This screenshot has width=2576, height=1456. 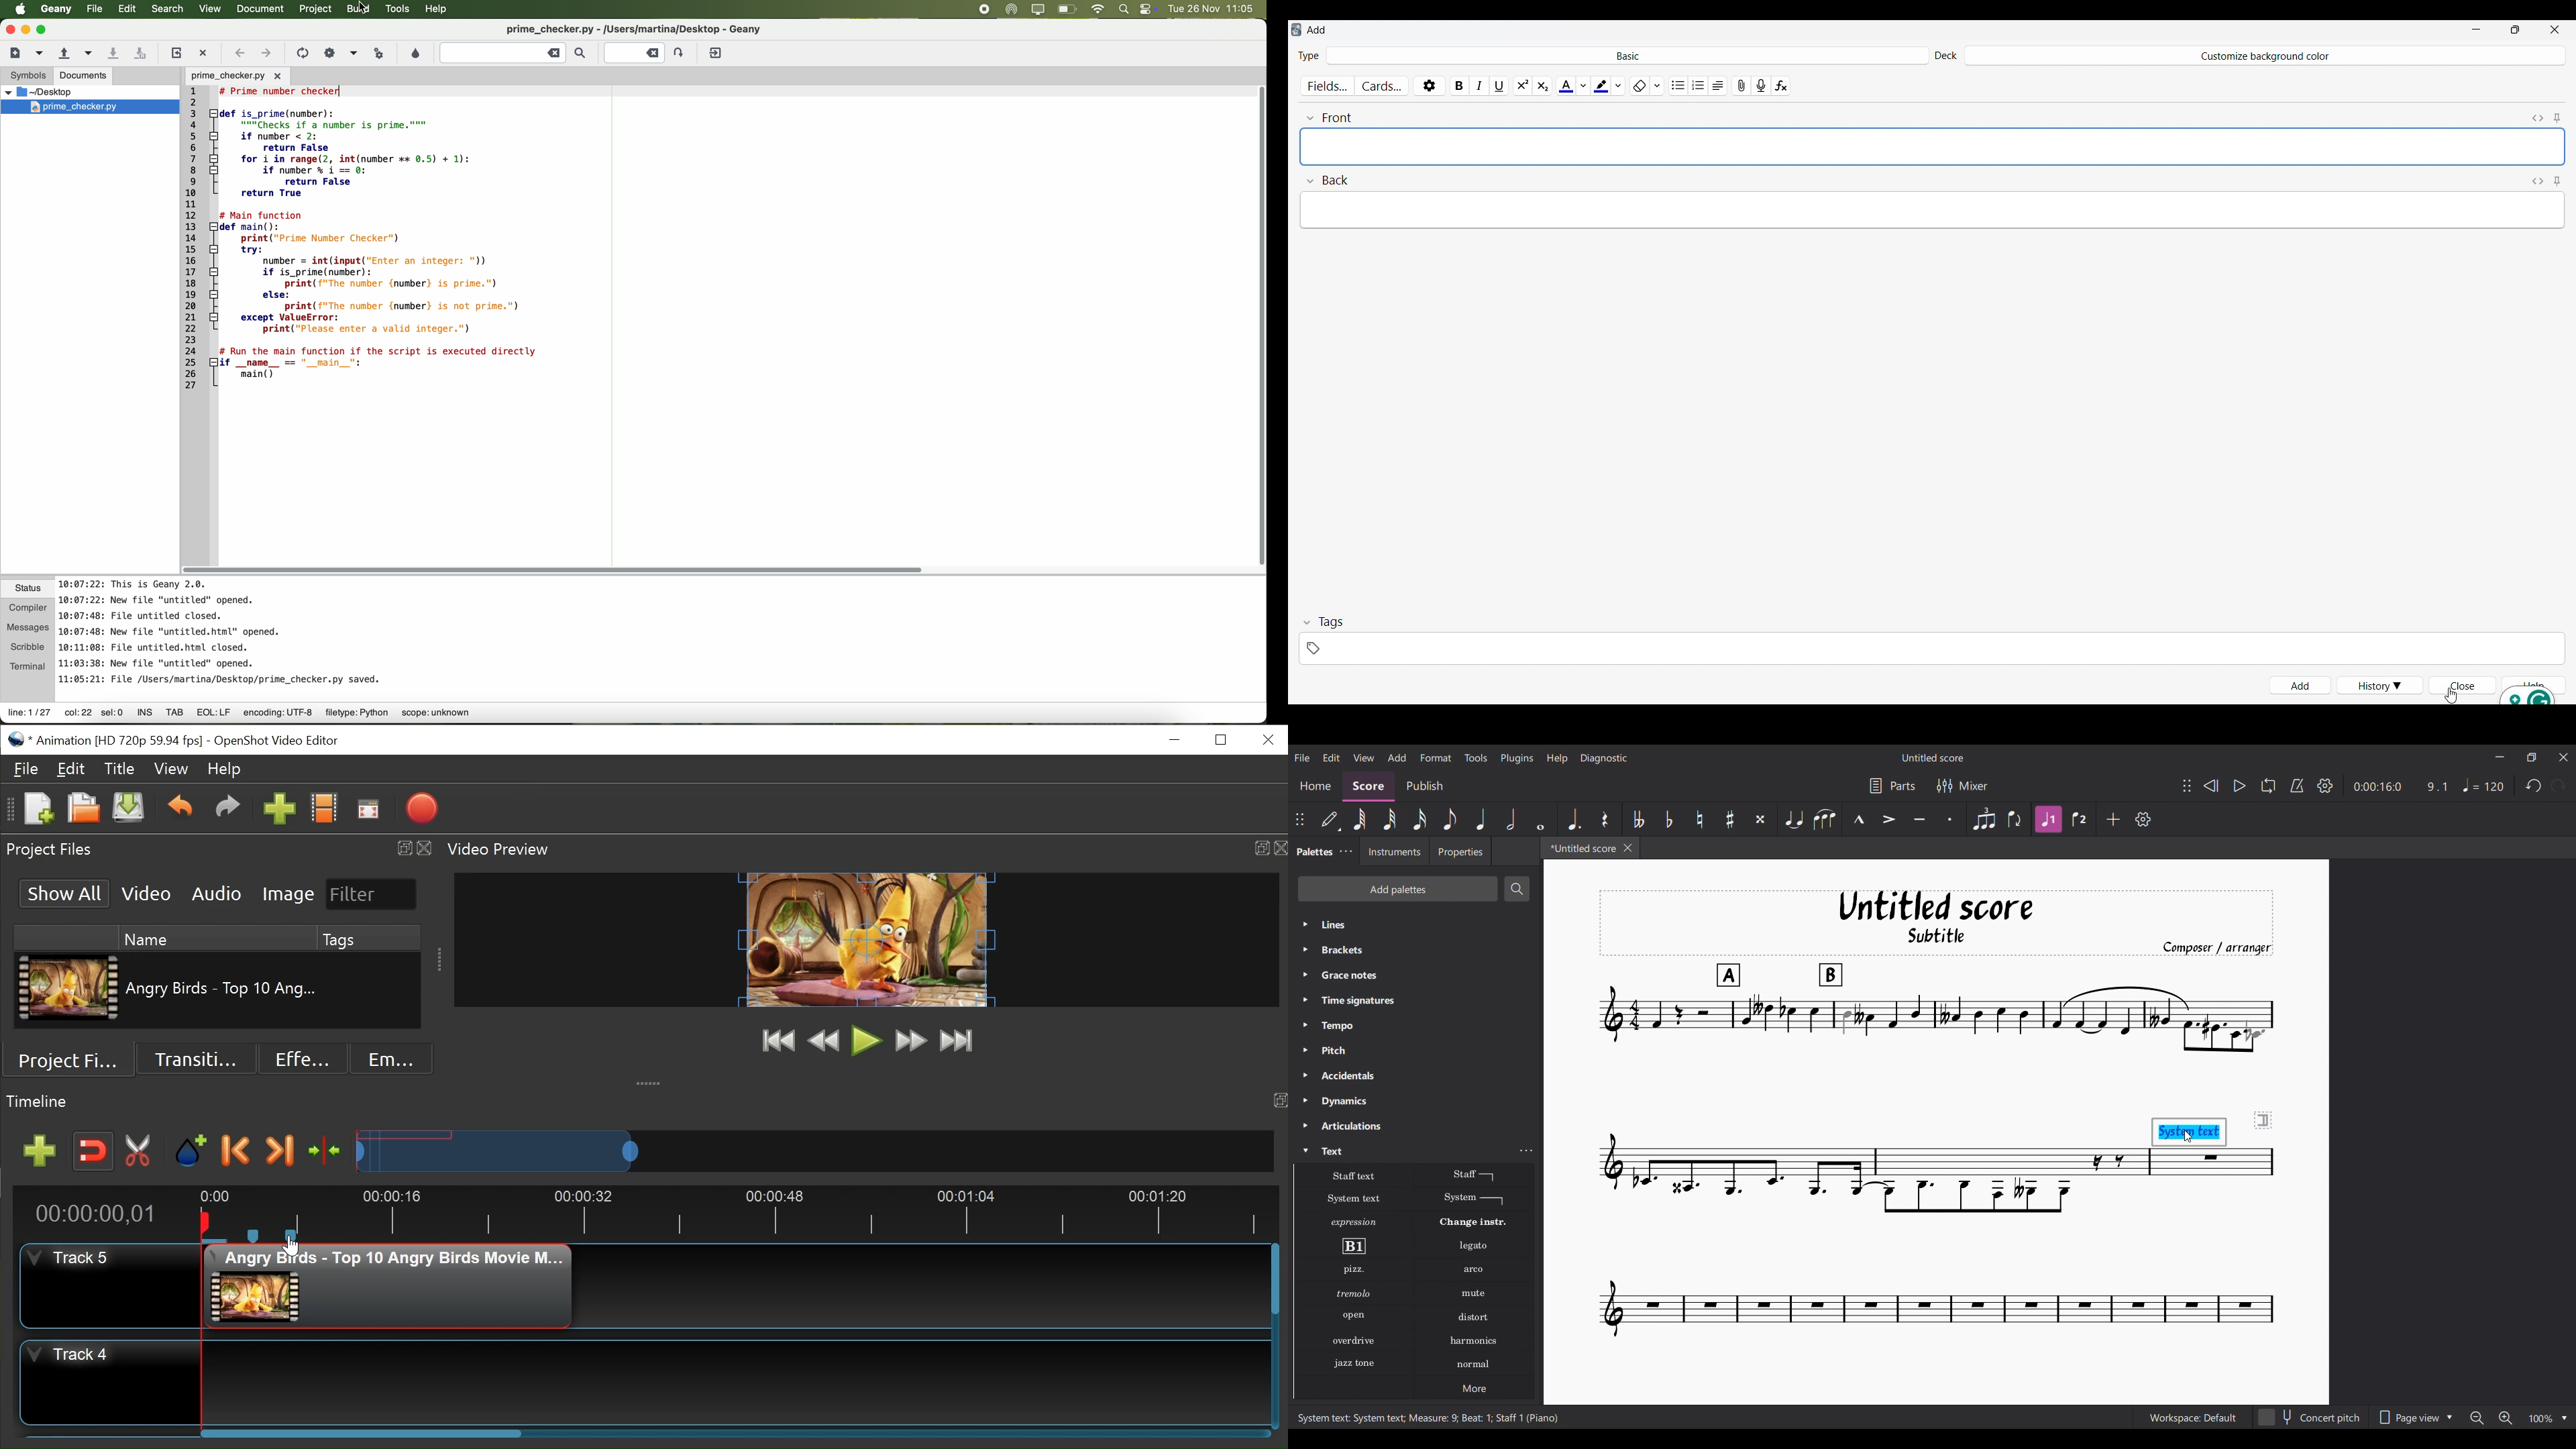 I want to click on Concert pitch toggle, so click(x=2310, y=1417).